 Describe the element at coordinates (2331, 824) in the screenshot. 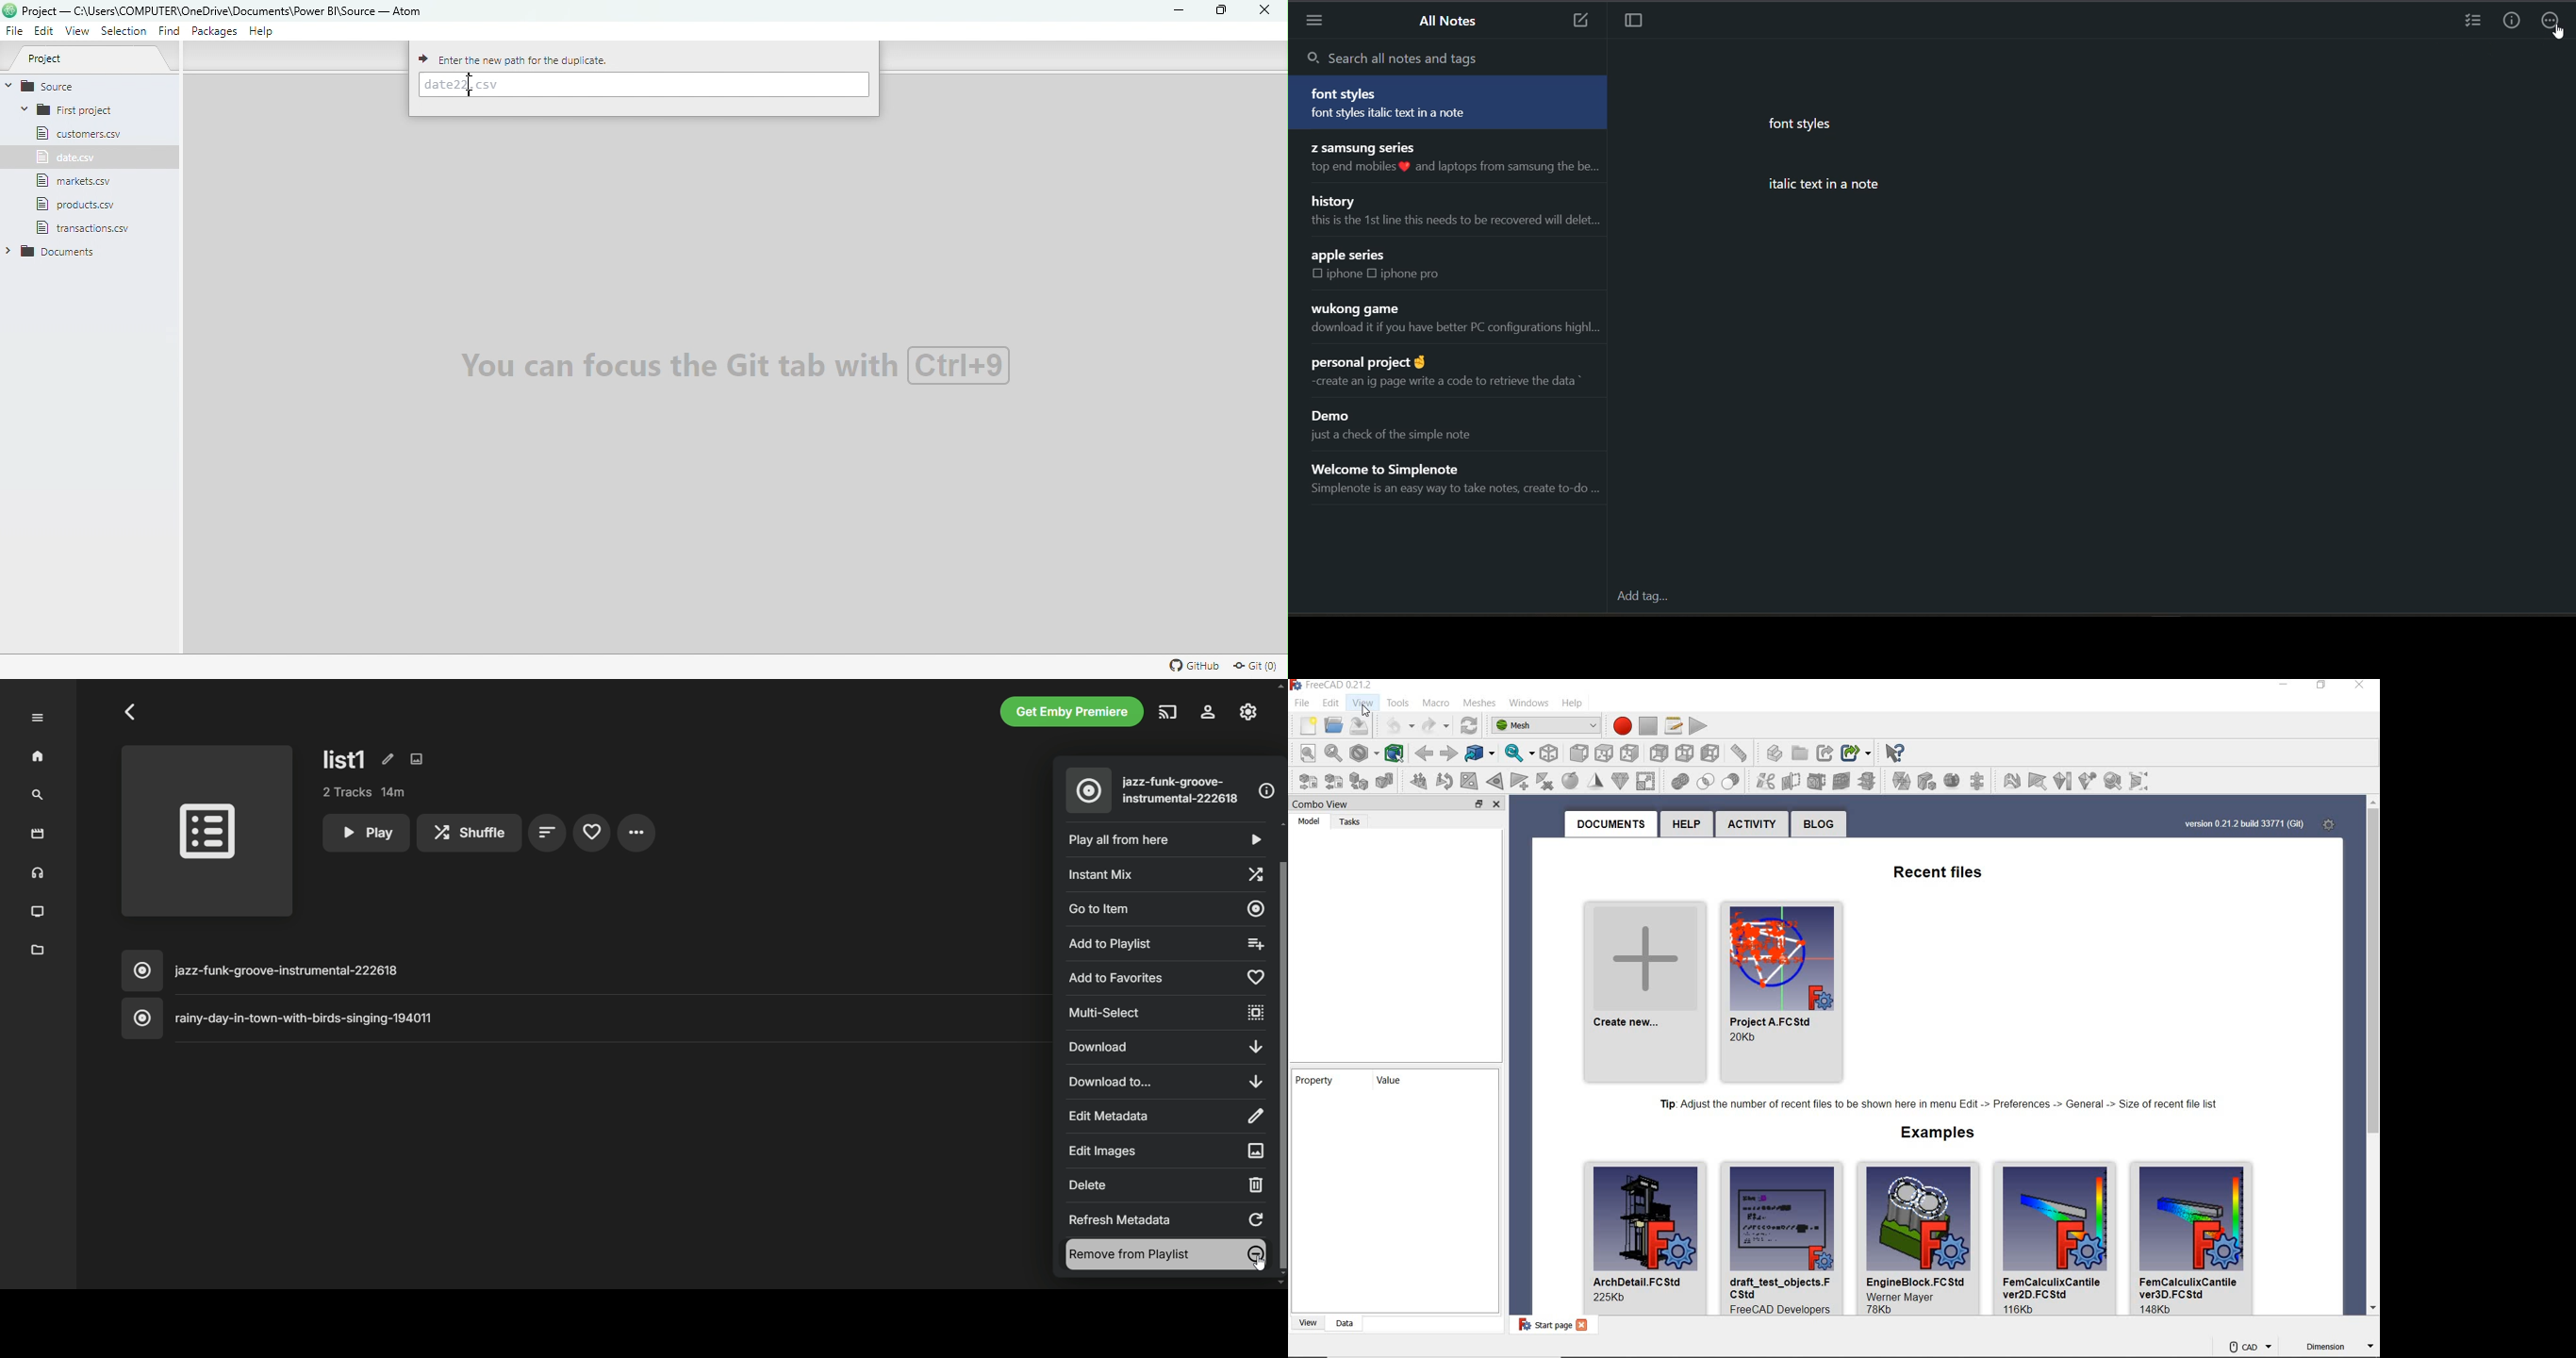

I see `settings` at that location.